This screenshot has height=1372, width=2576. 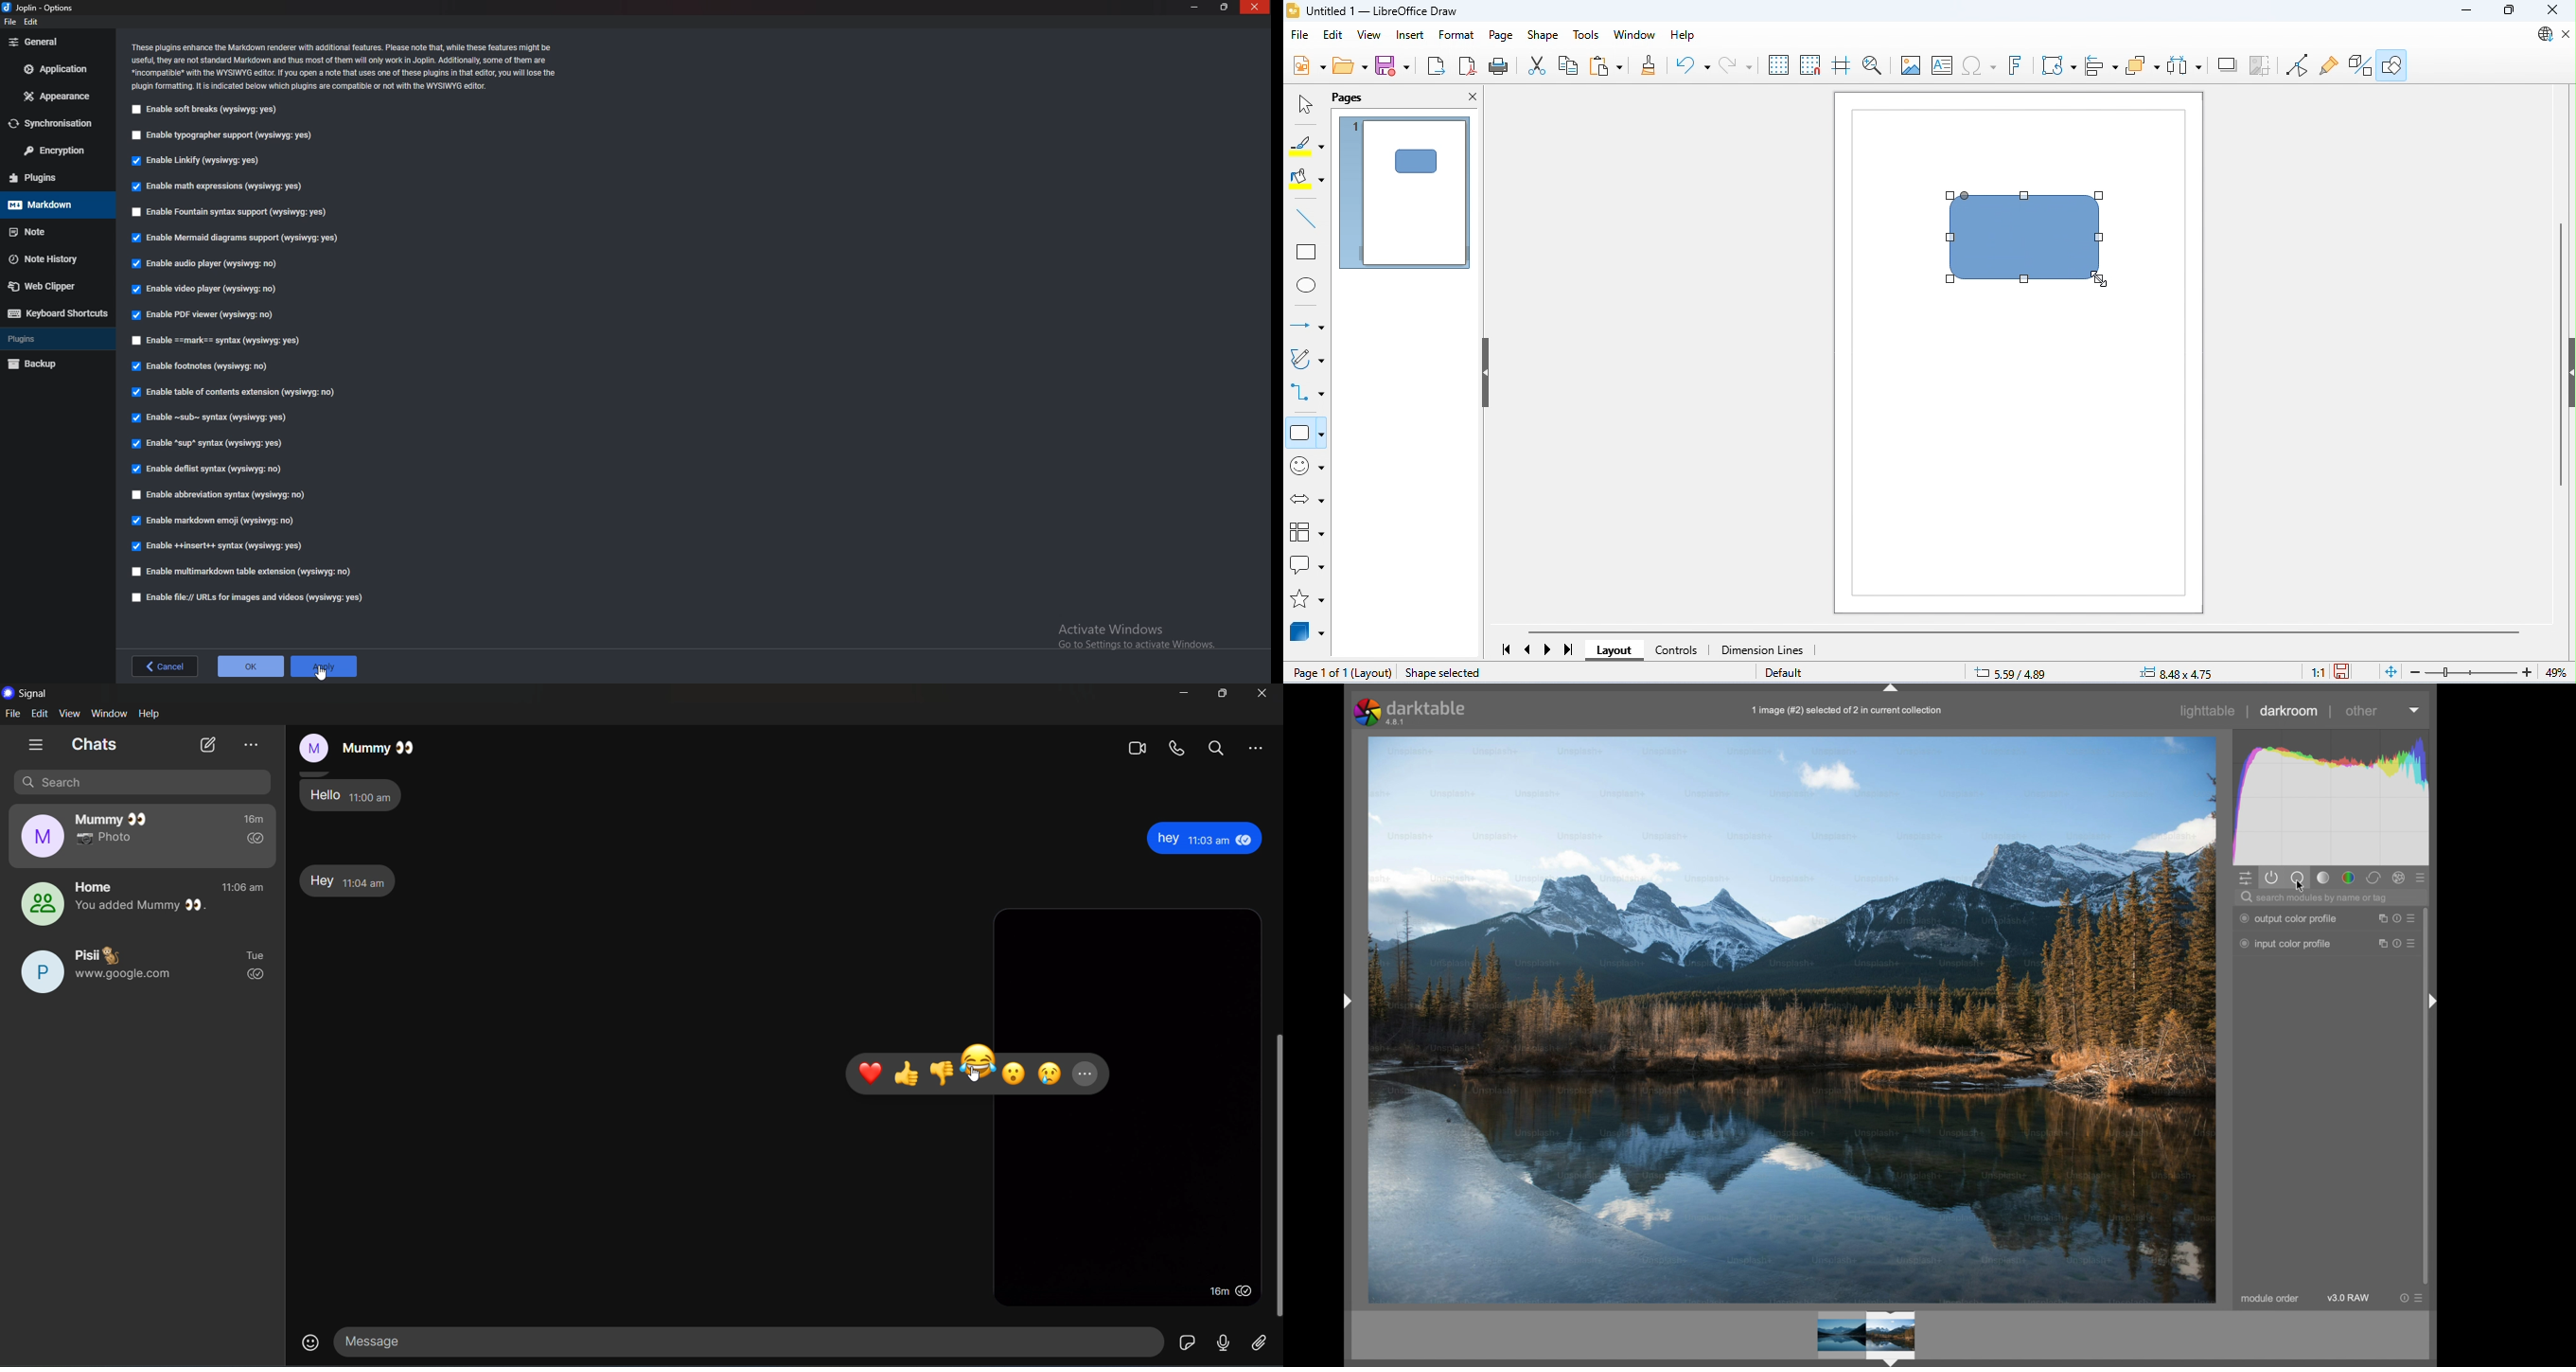 I want to click on Enable fountain syntax support, so click(x=232, y=211).